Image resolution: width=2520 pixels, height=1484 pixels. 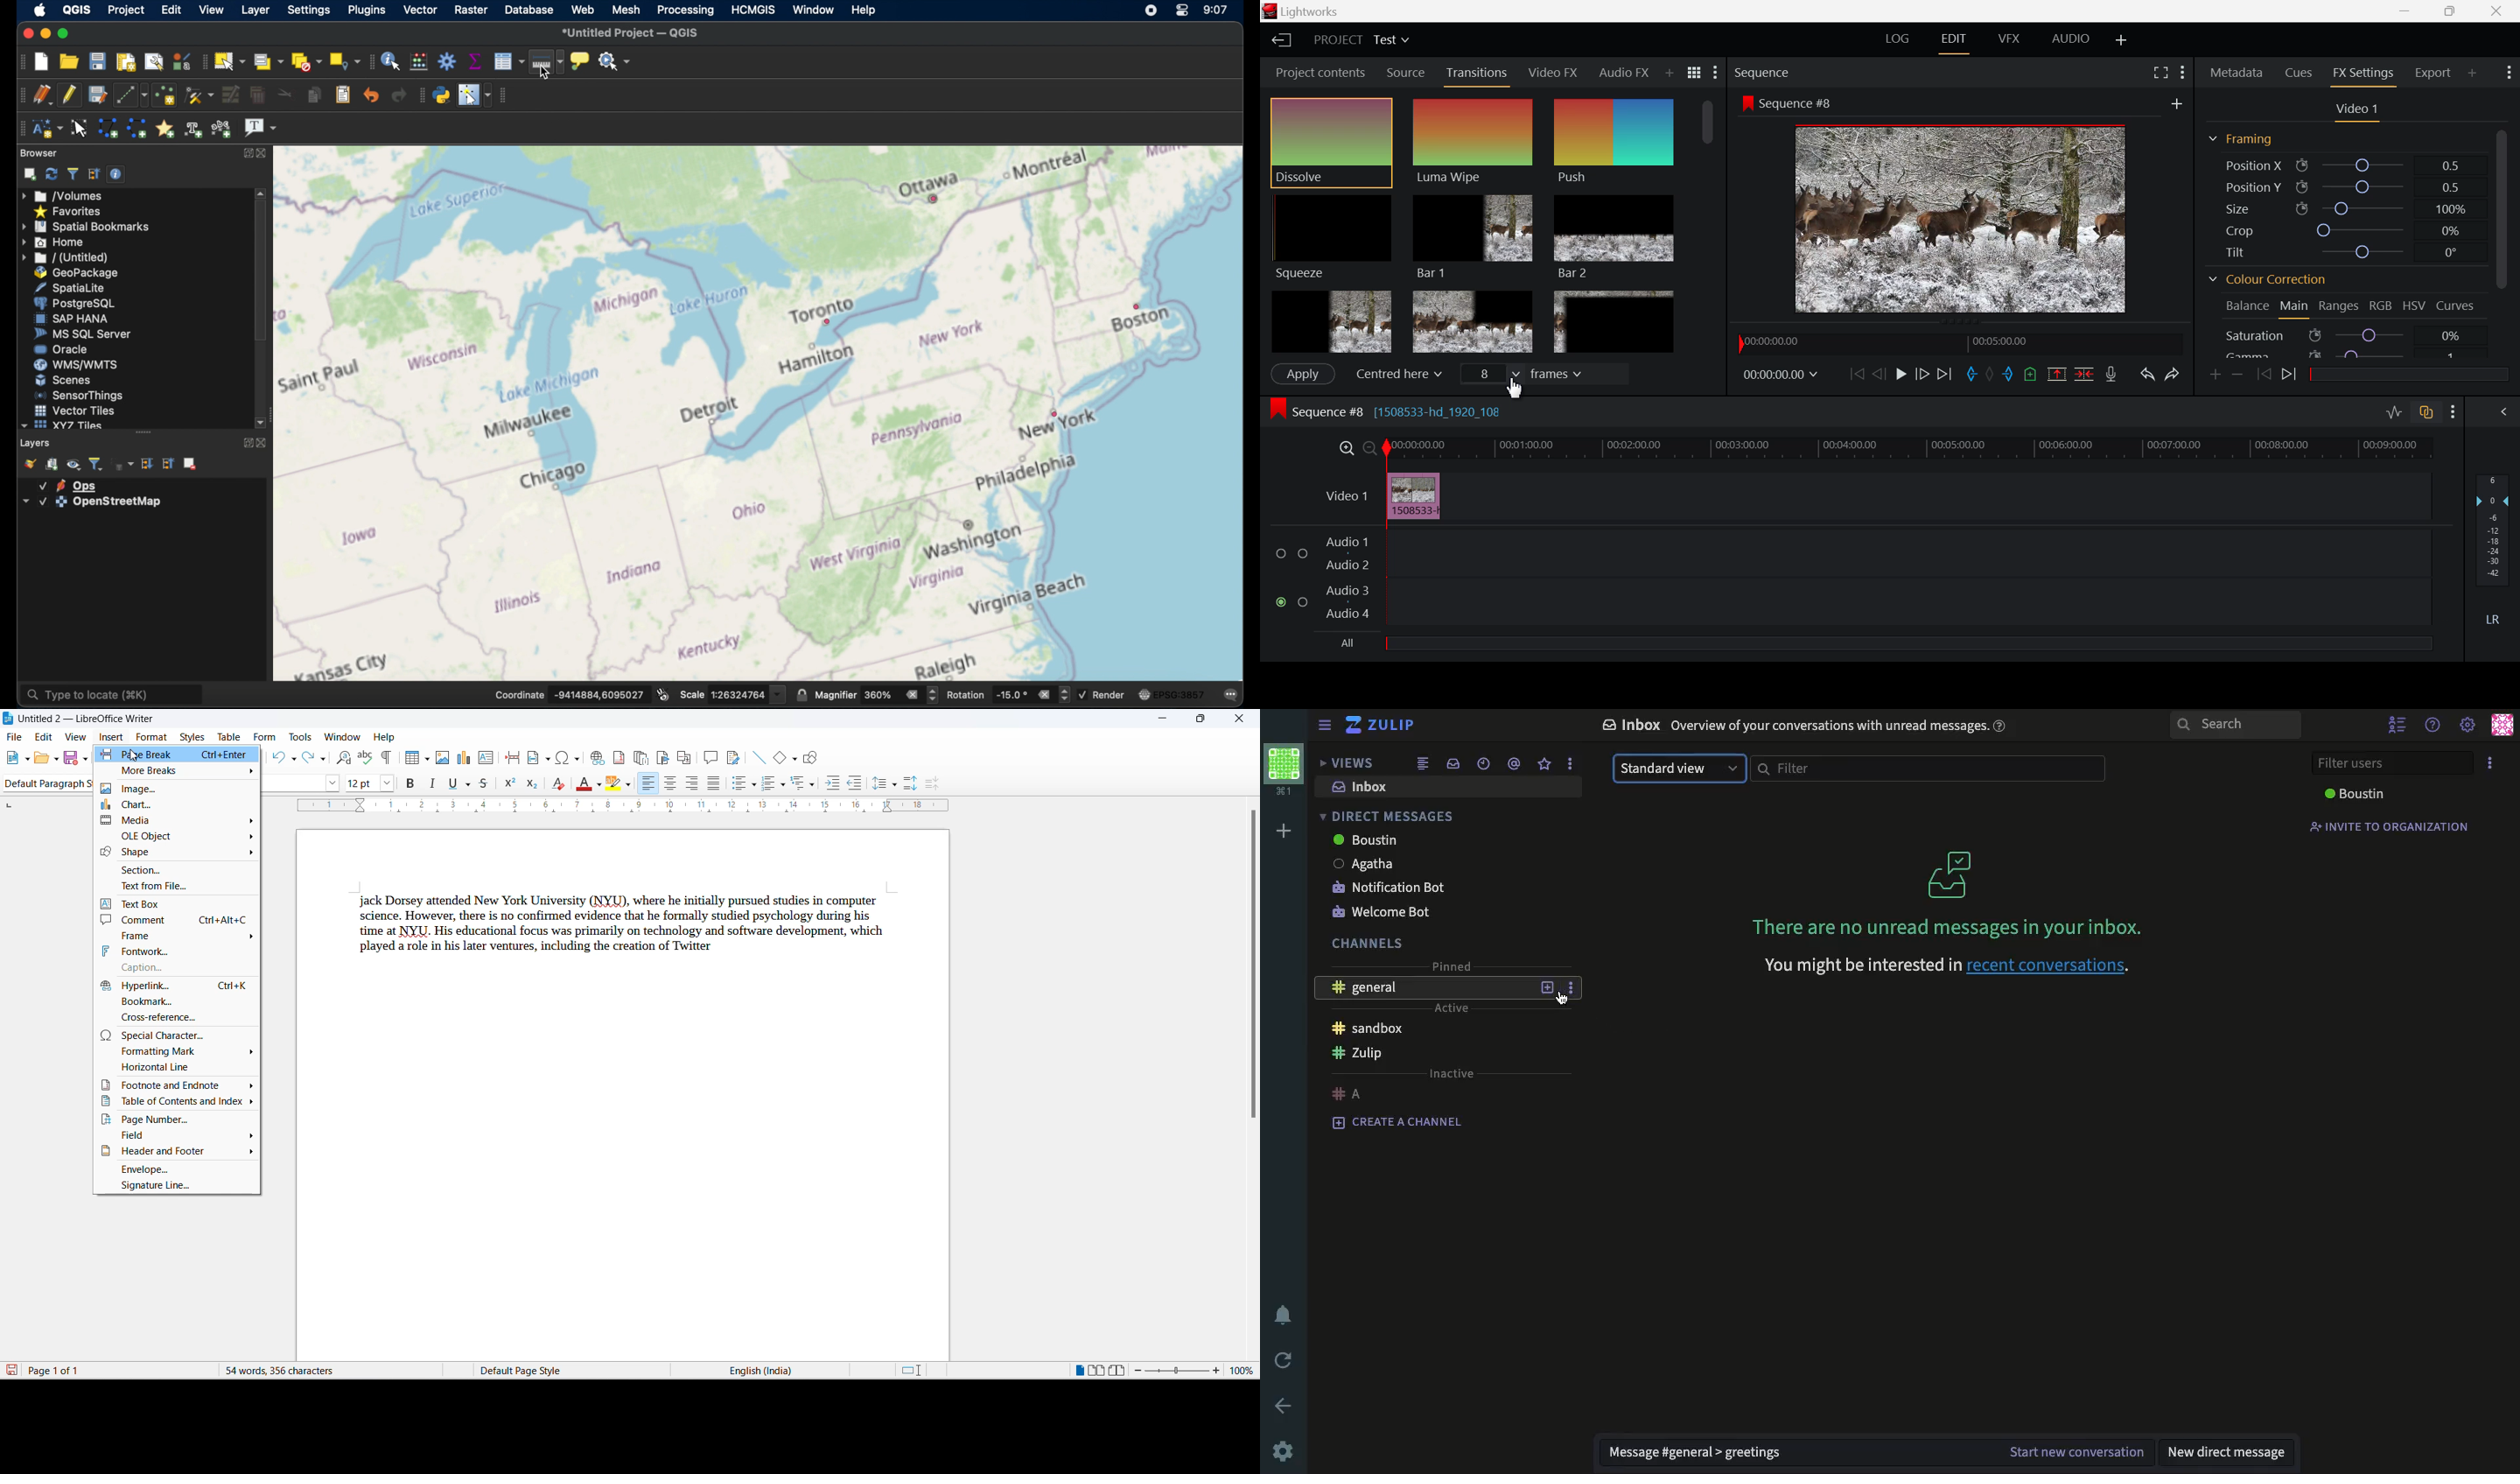 I want to click on window, so click(x=341, y=737).